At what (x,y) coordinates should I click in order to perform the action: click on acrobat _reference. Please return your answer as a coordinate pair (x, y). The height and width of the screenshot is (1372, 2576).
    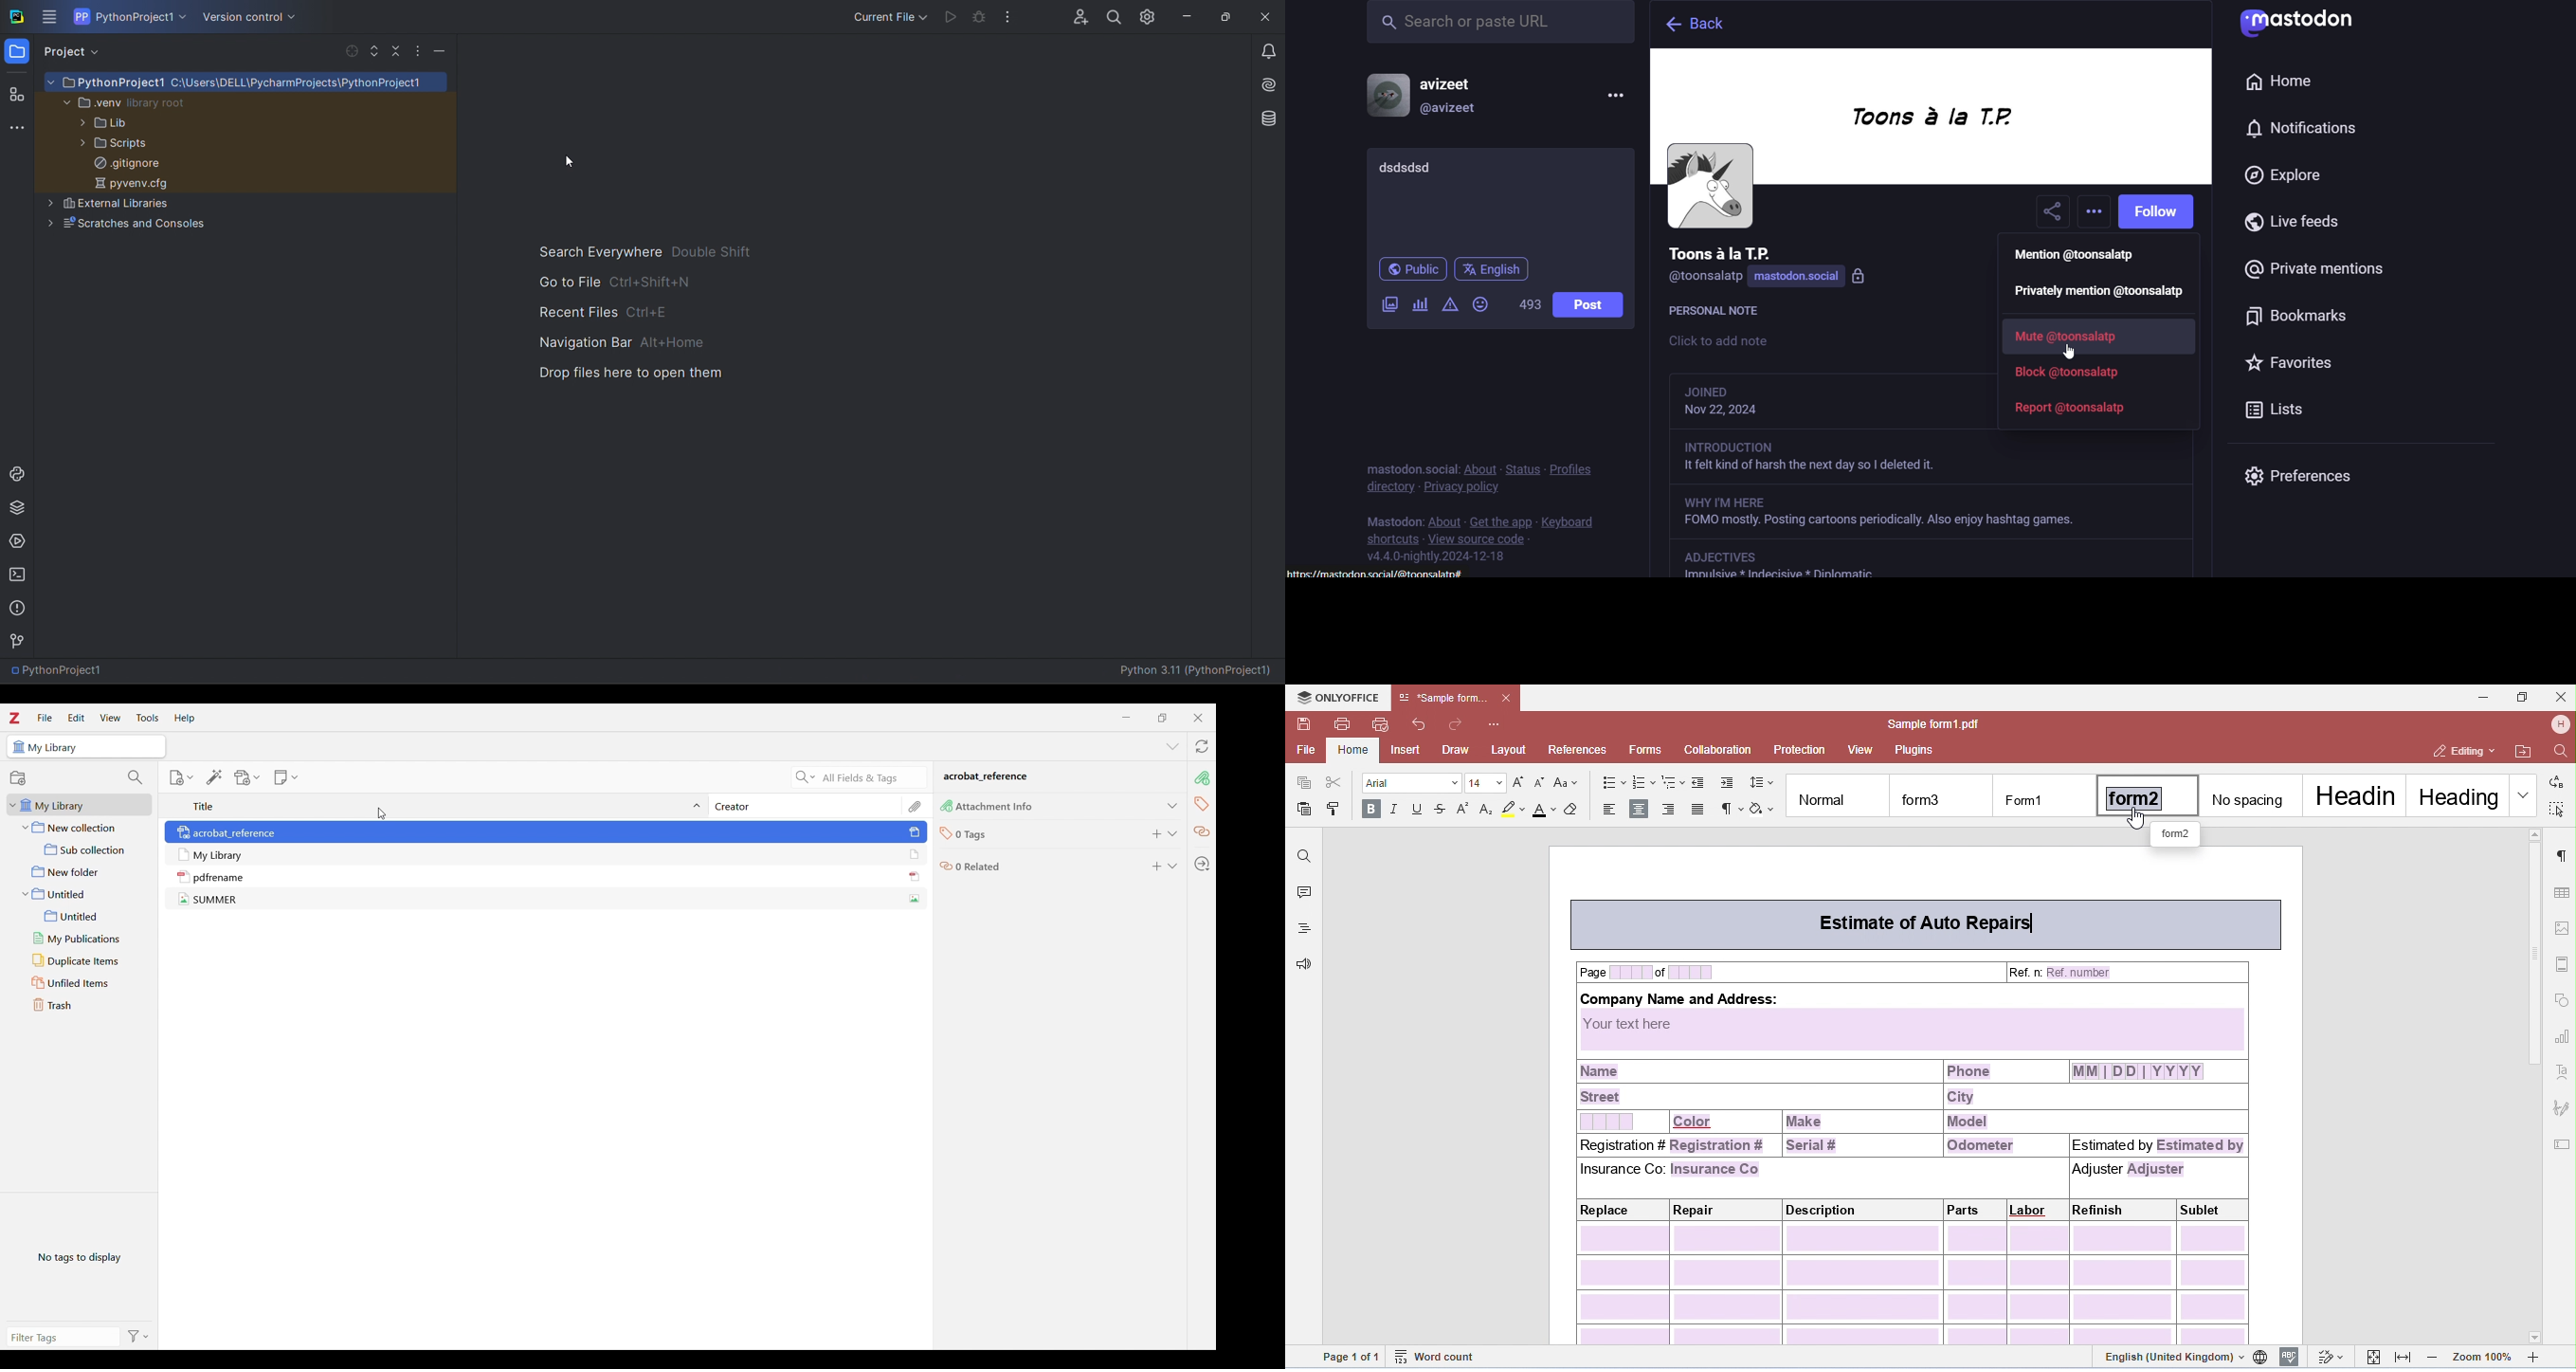
    Looking at the image, I should click on (987, 777).